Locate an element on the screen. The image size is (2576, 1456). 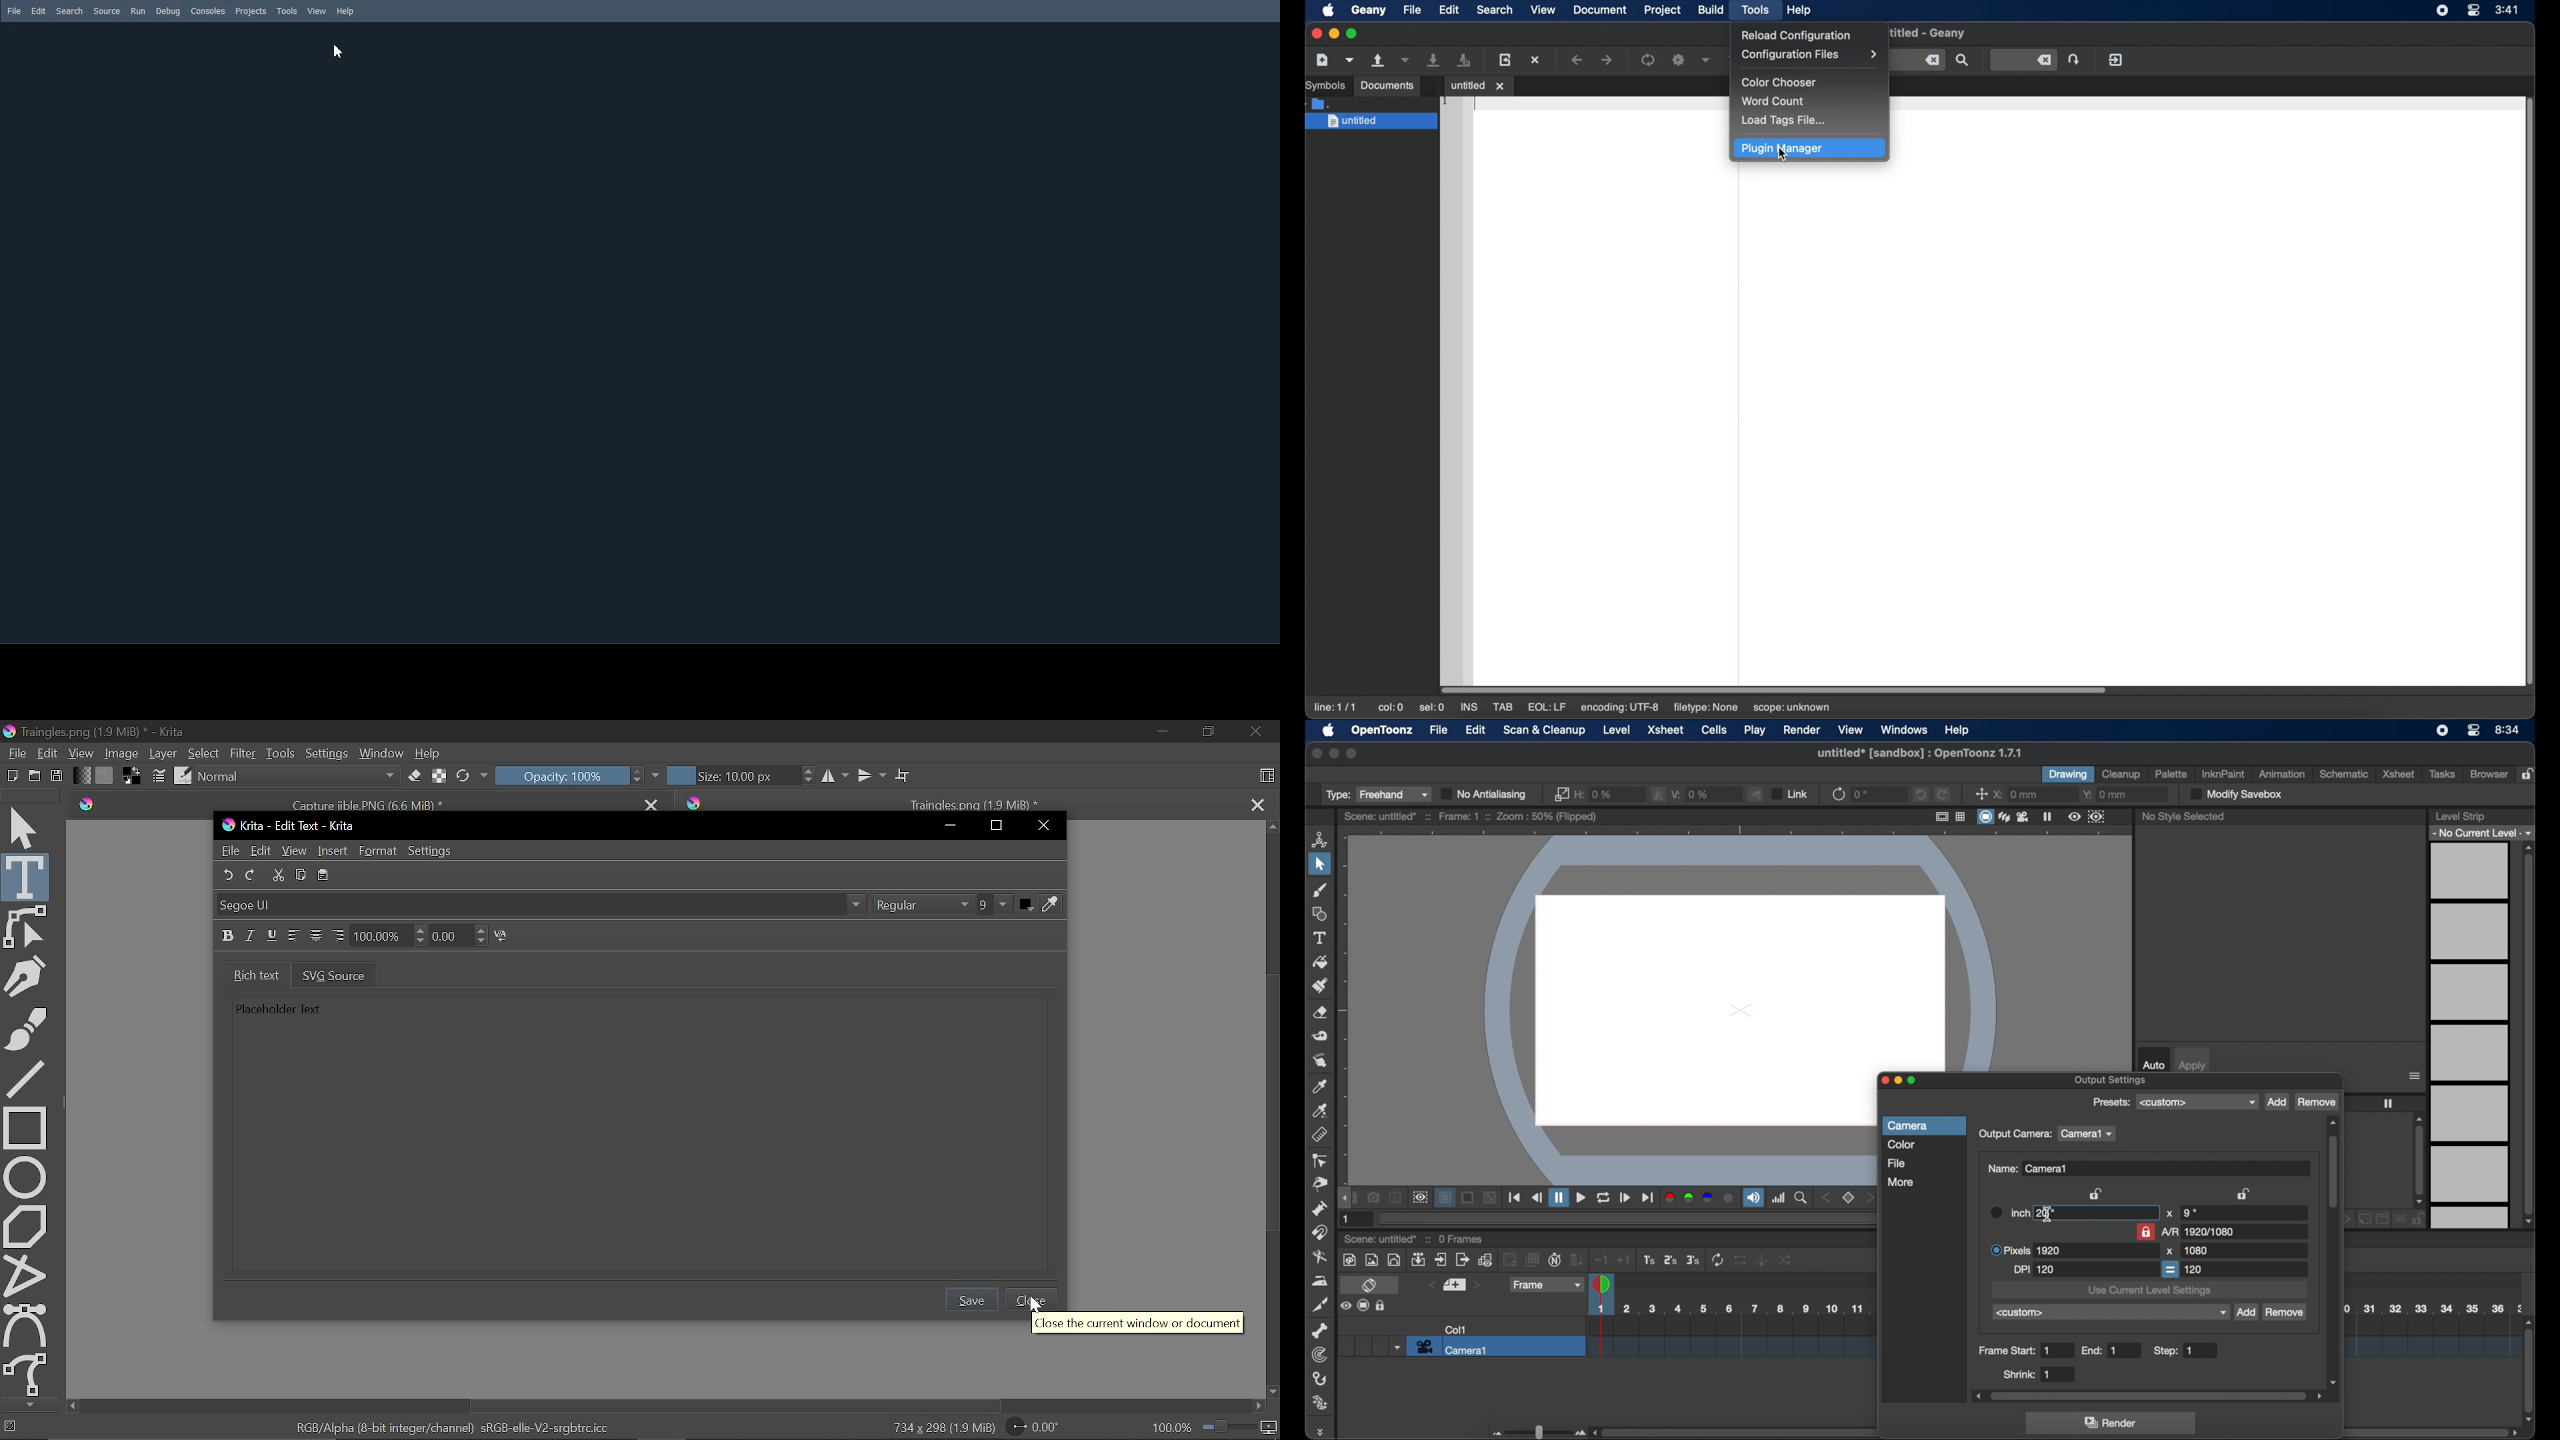
File is located at coordinates (14, 753).